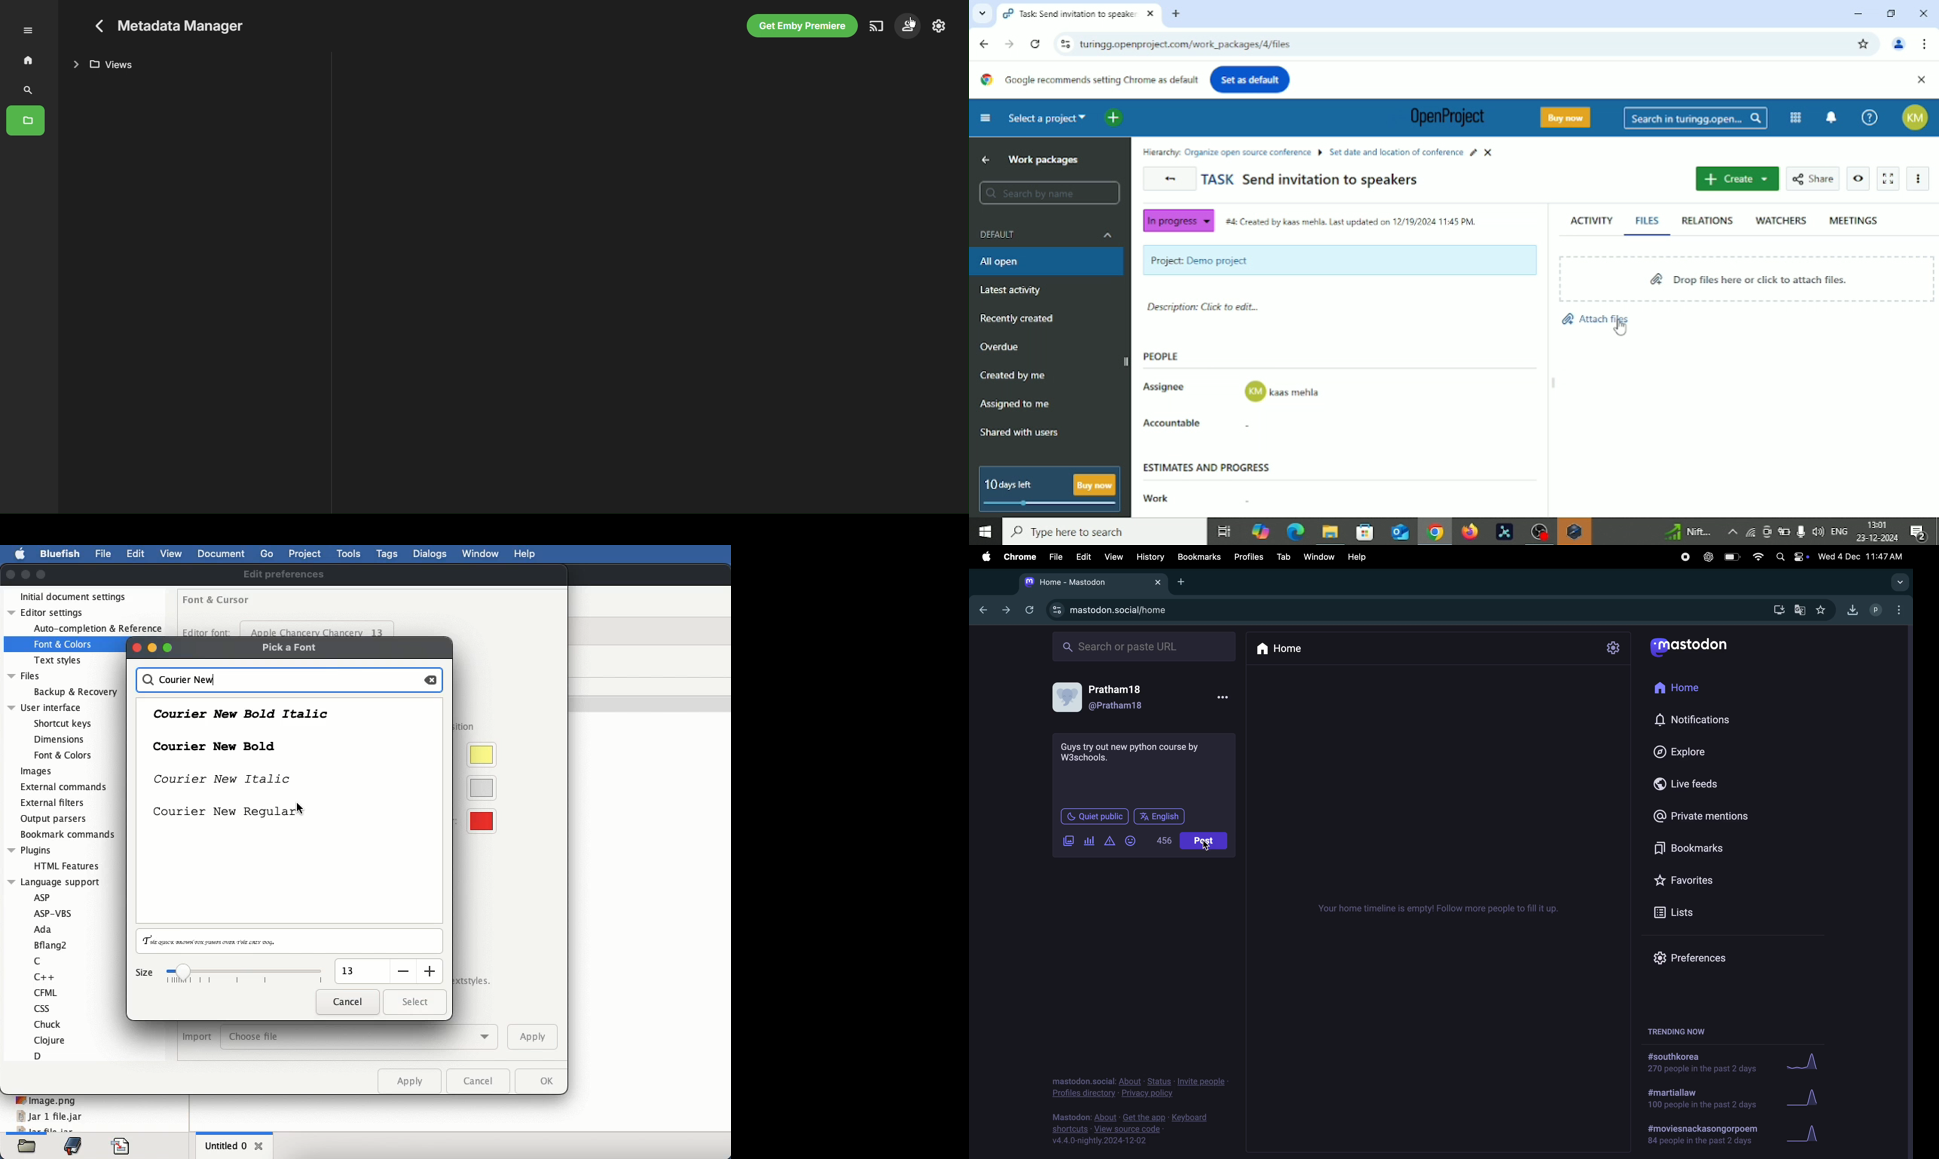 Image resolution: width=1960 pixels, height=1176 pixels. I want to click on cancel, so click(477, 1081).